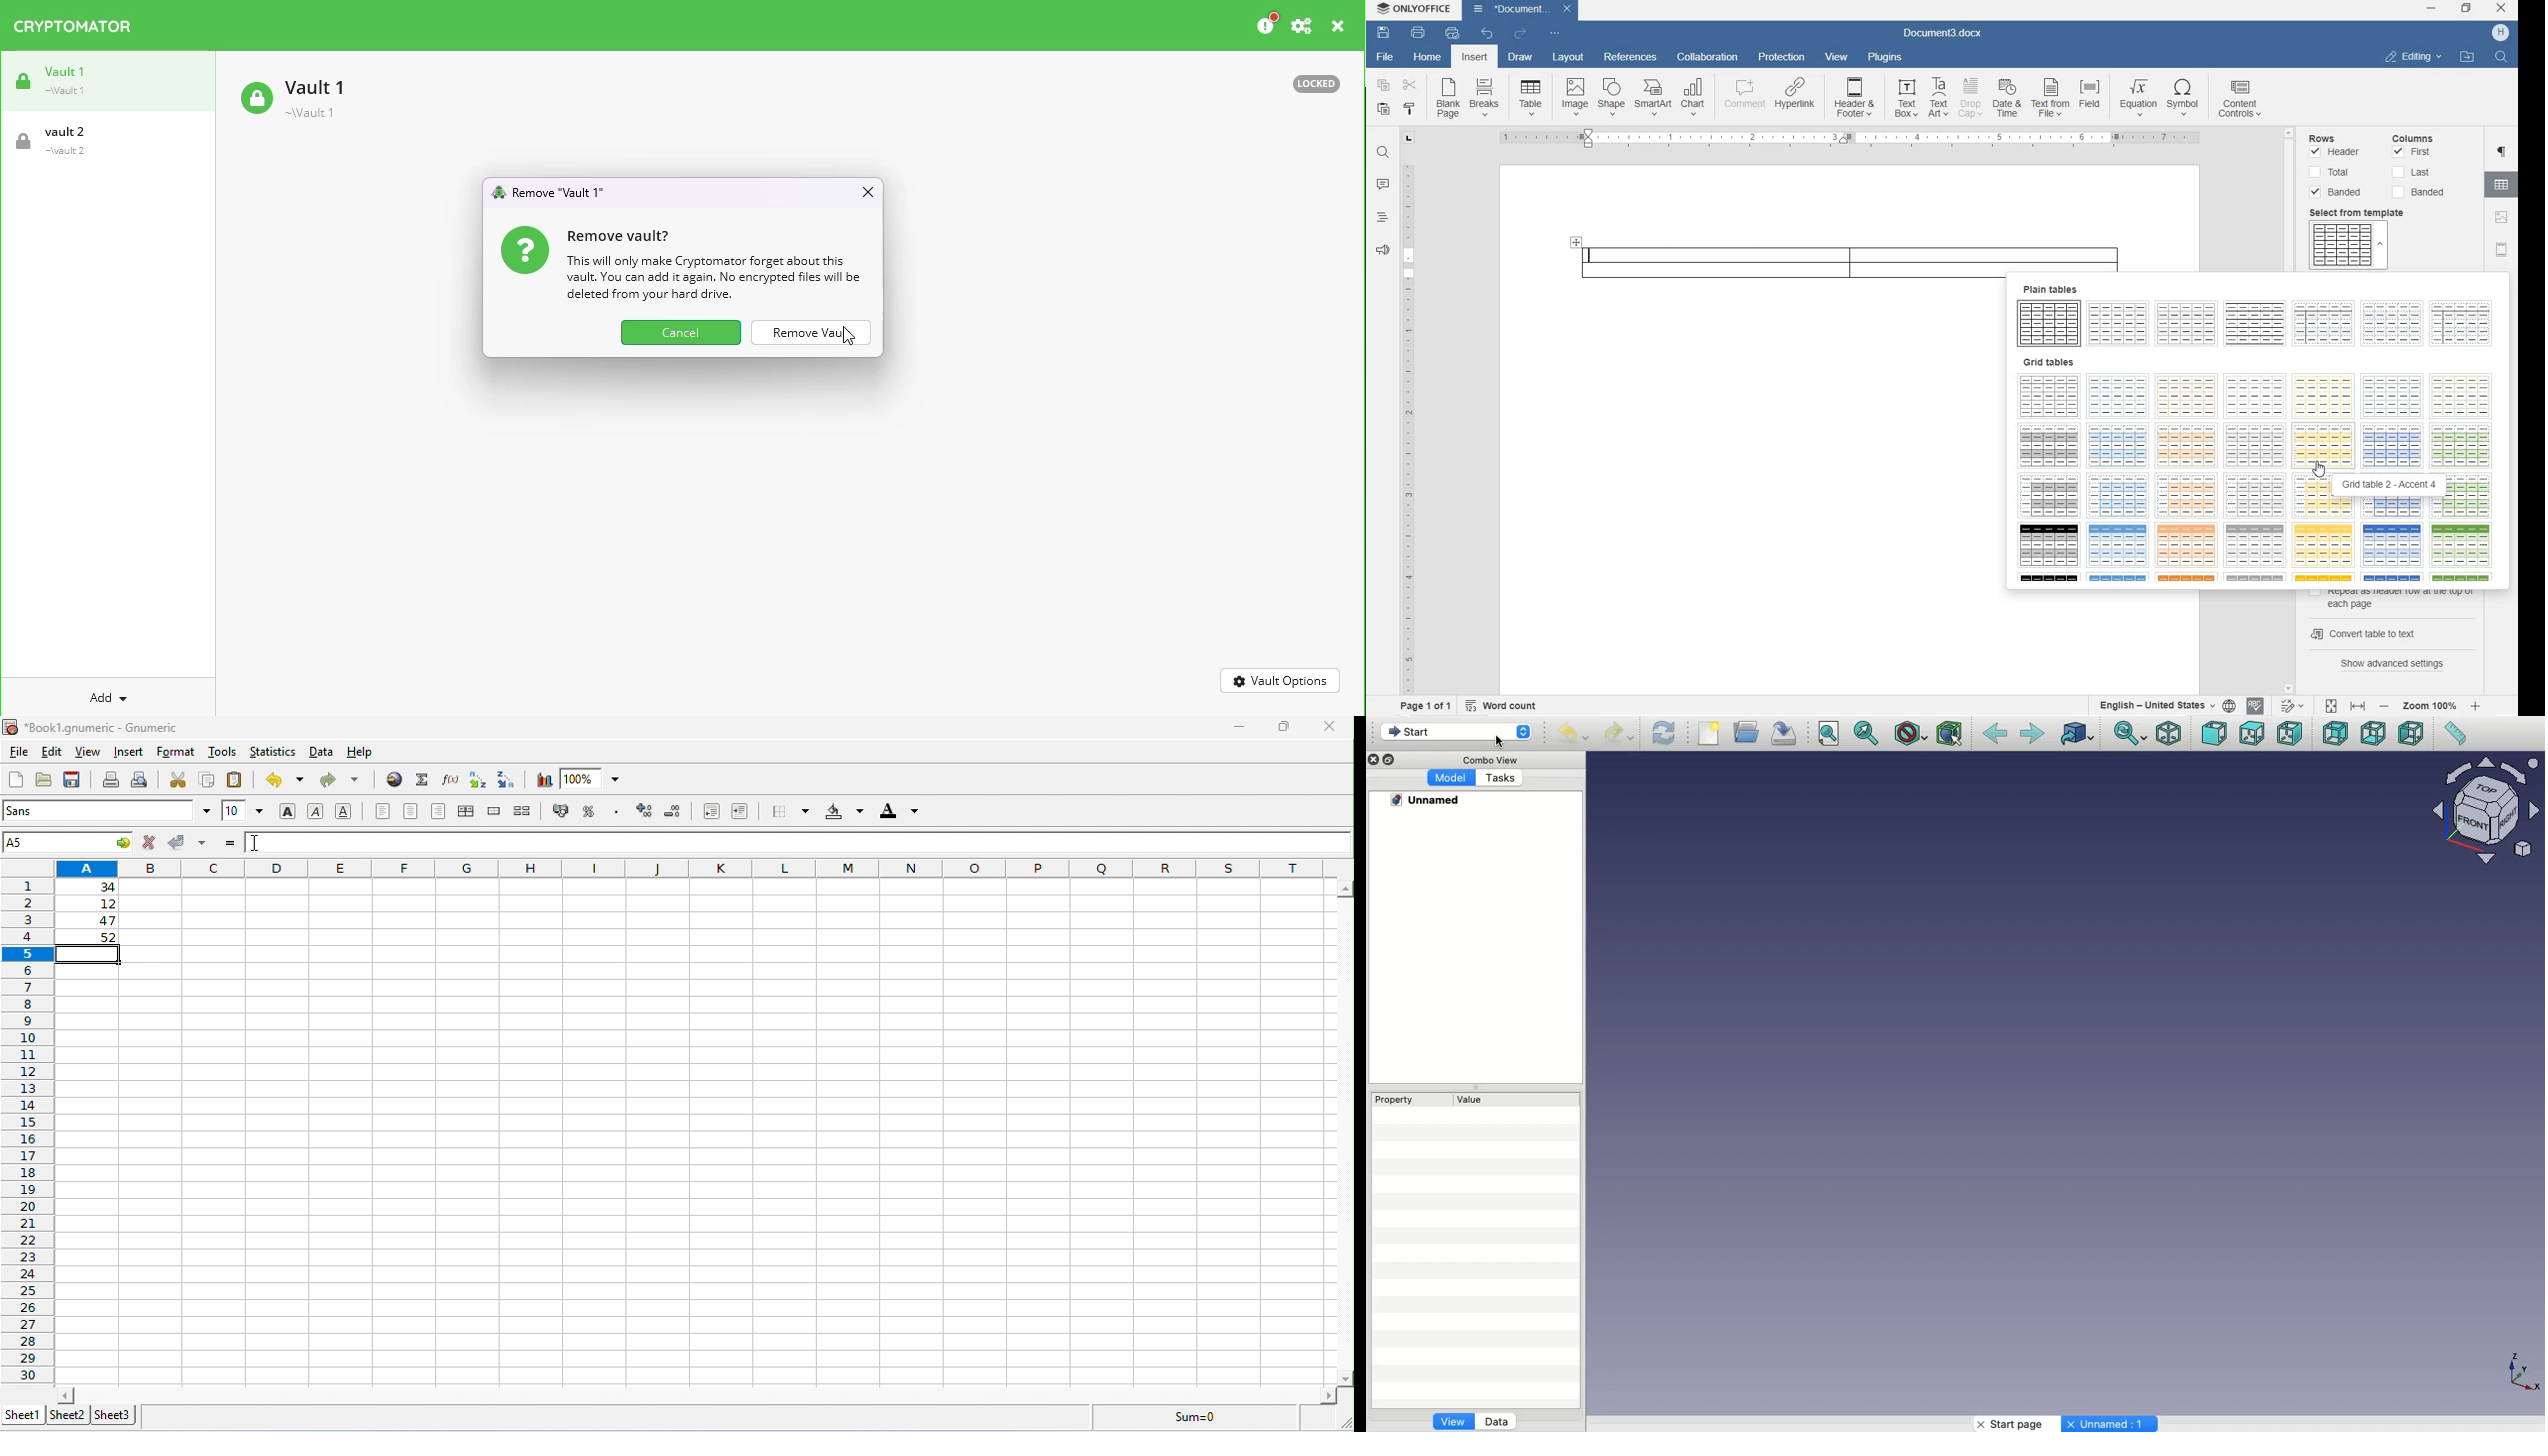 This screenshot has width=2548, height=1456. What do you see at coordinates (2411, 172) in the screenshot?
I see `Last` at bounding box center [2411, 172].